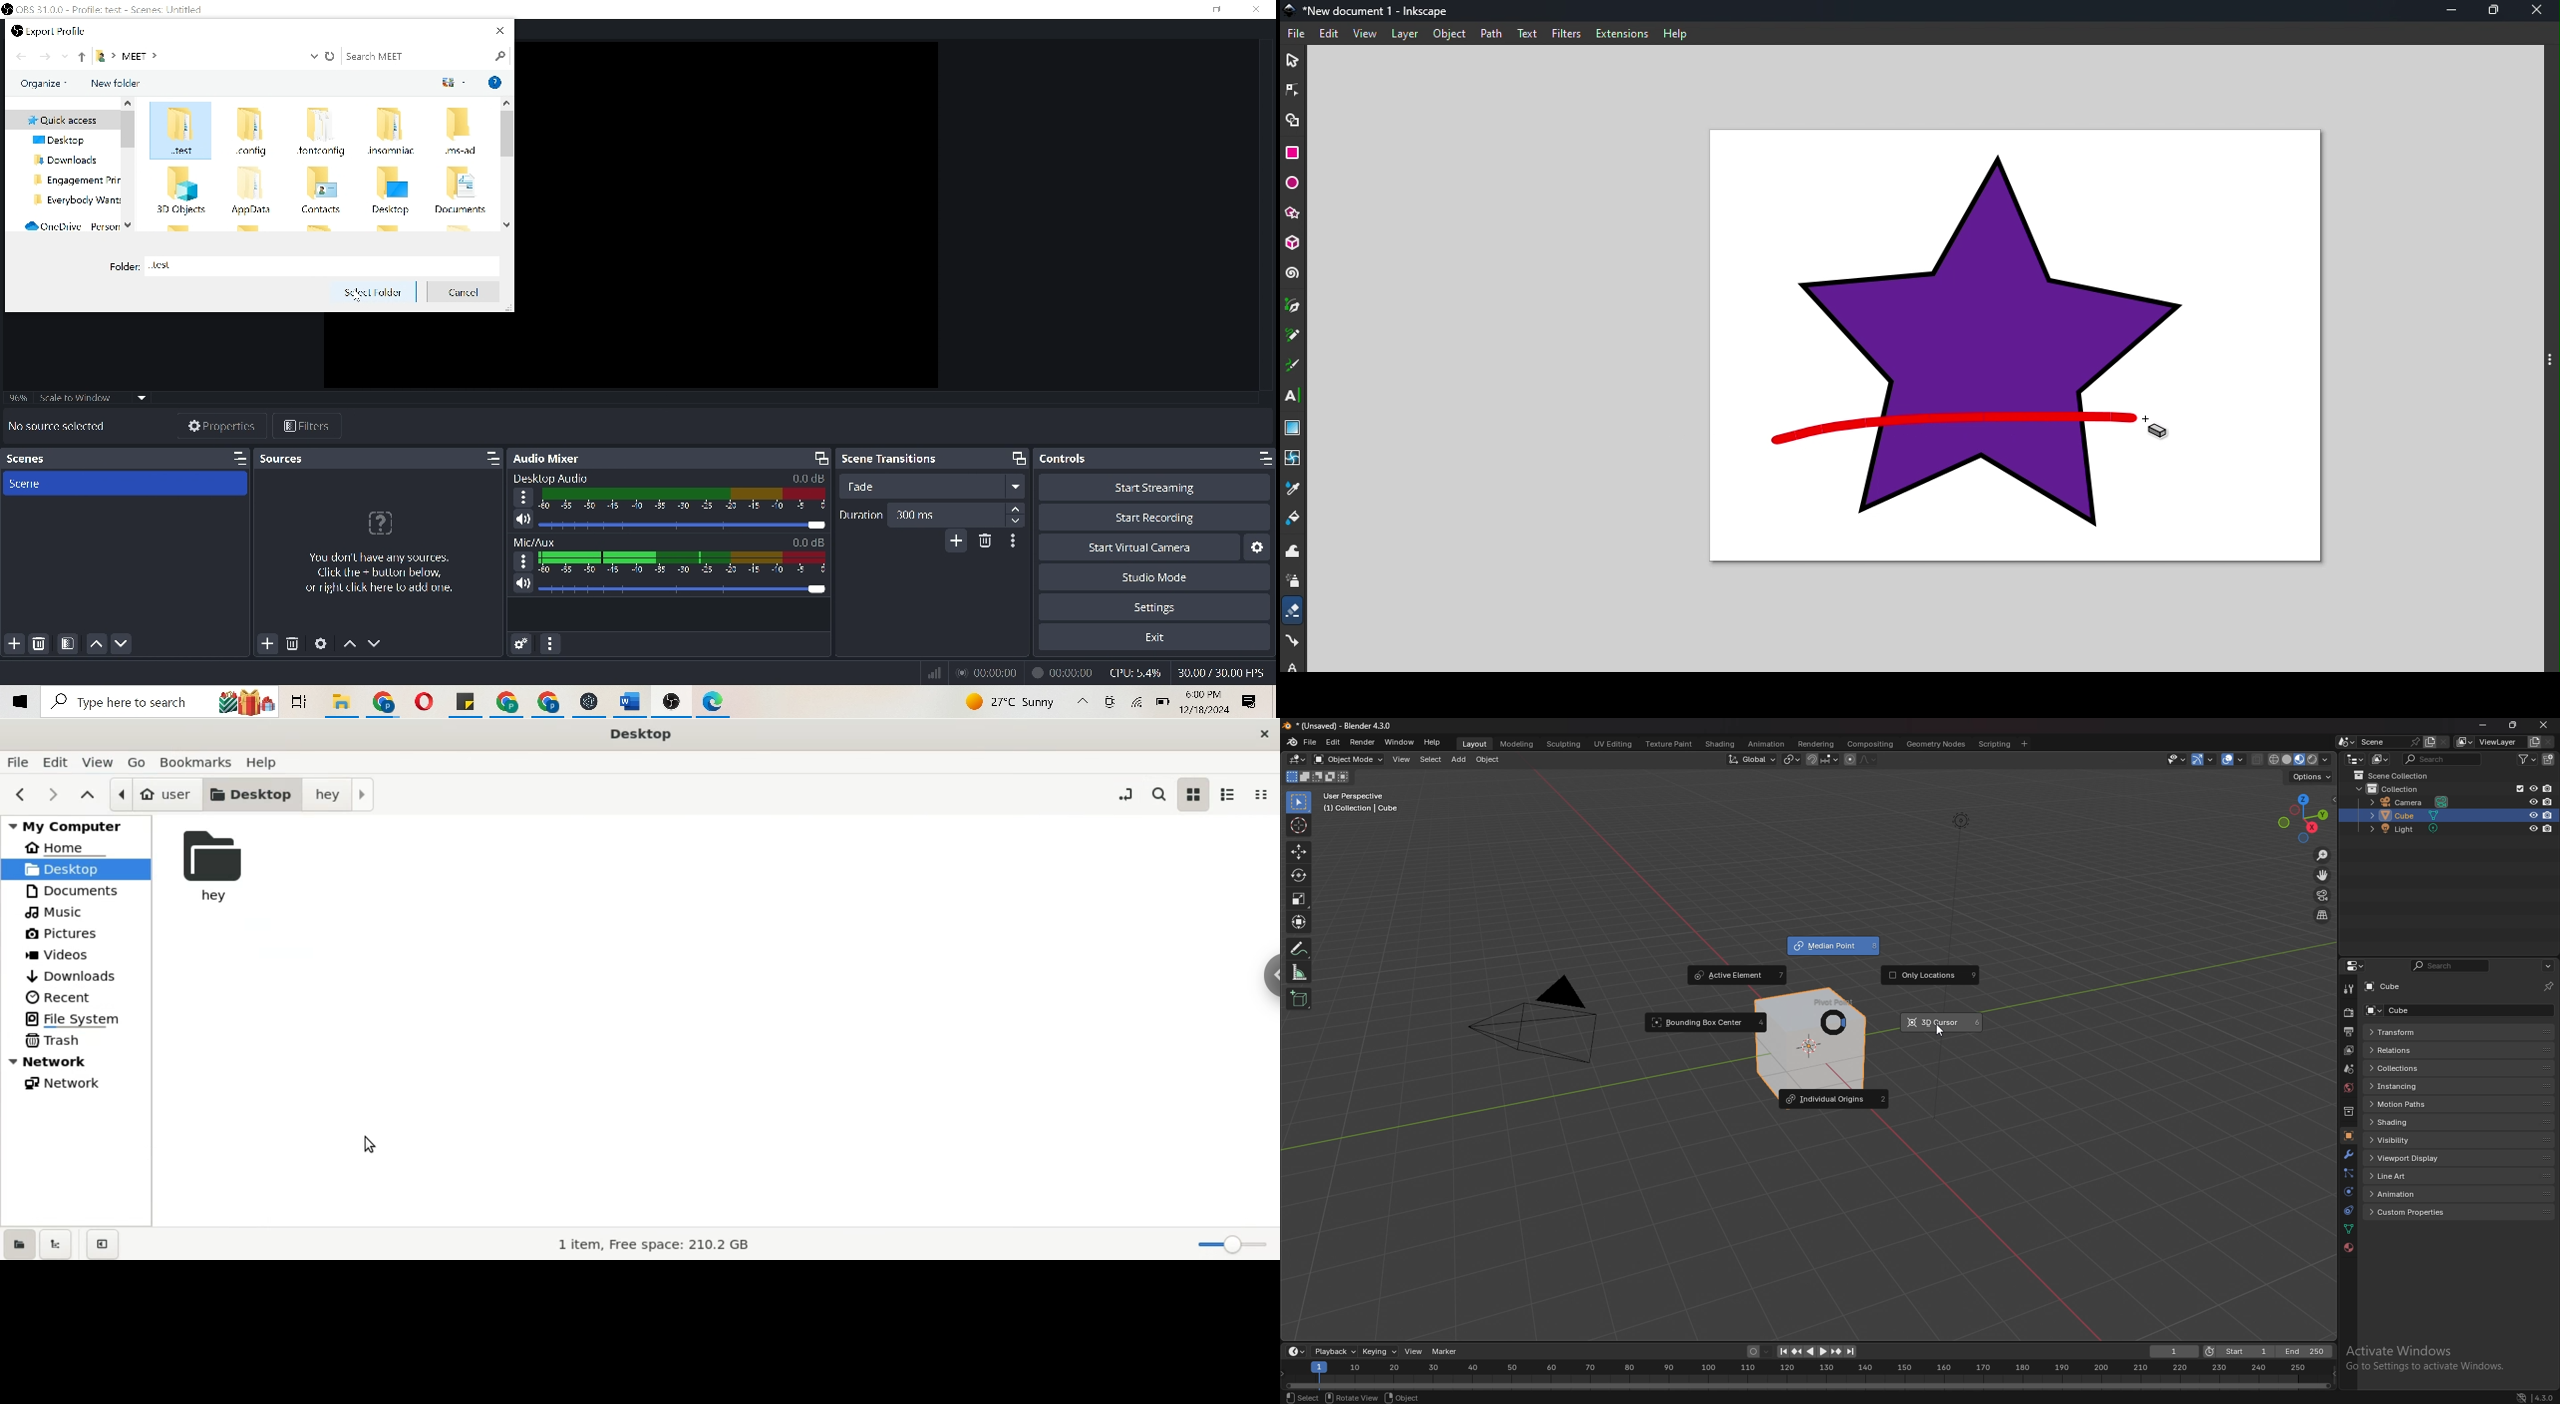 The width and height of the screenshot is (2576, 1428). I want to click on time & date, so click(1208, 702).